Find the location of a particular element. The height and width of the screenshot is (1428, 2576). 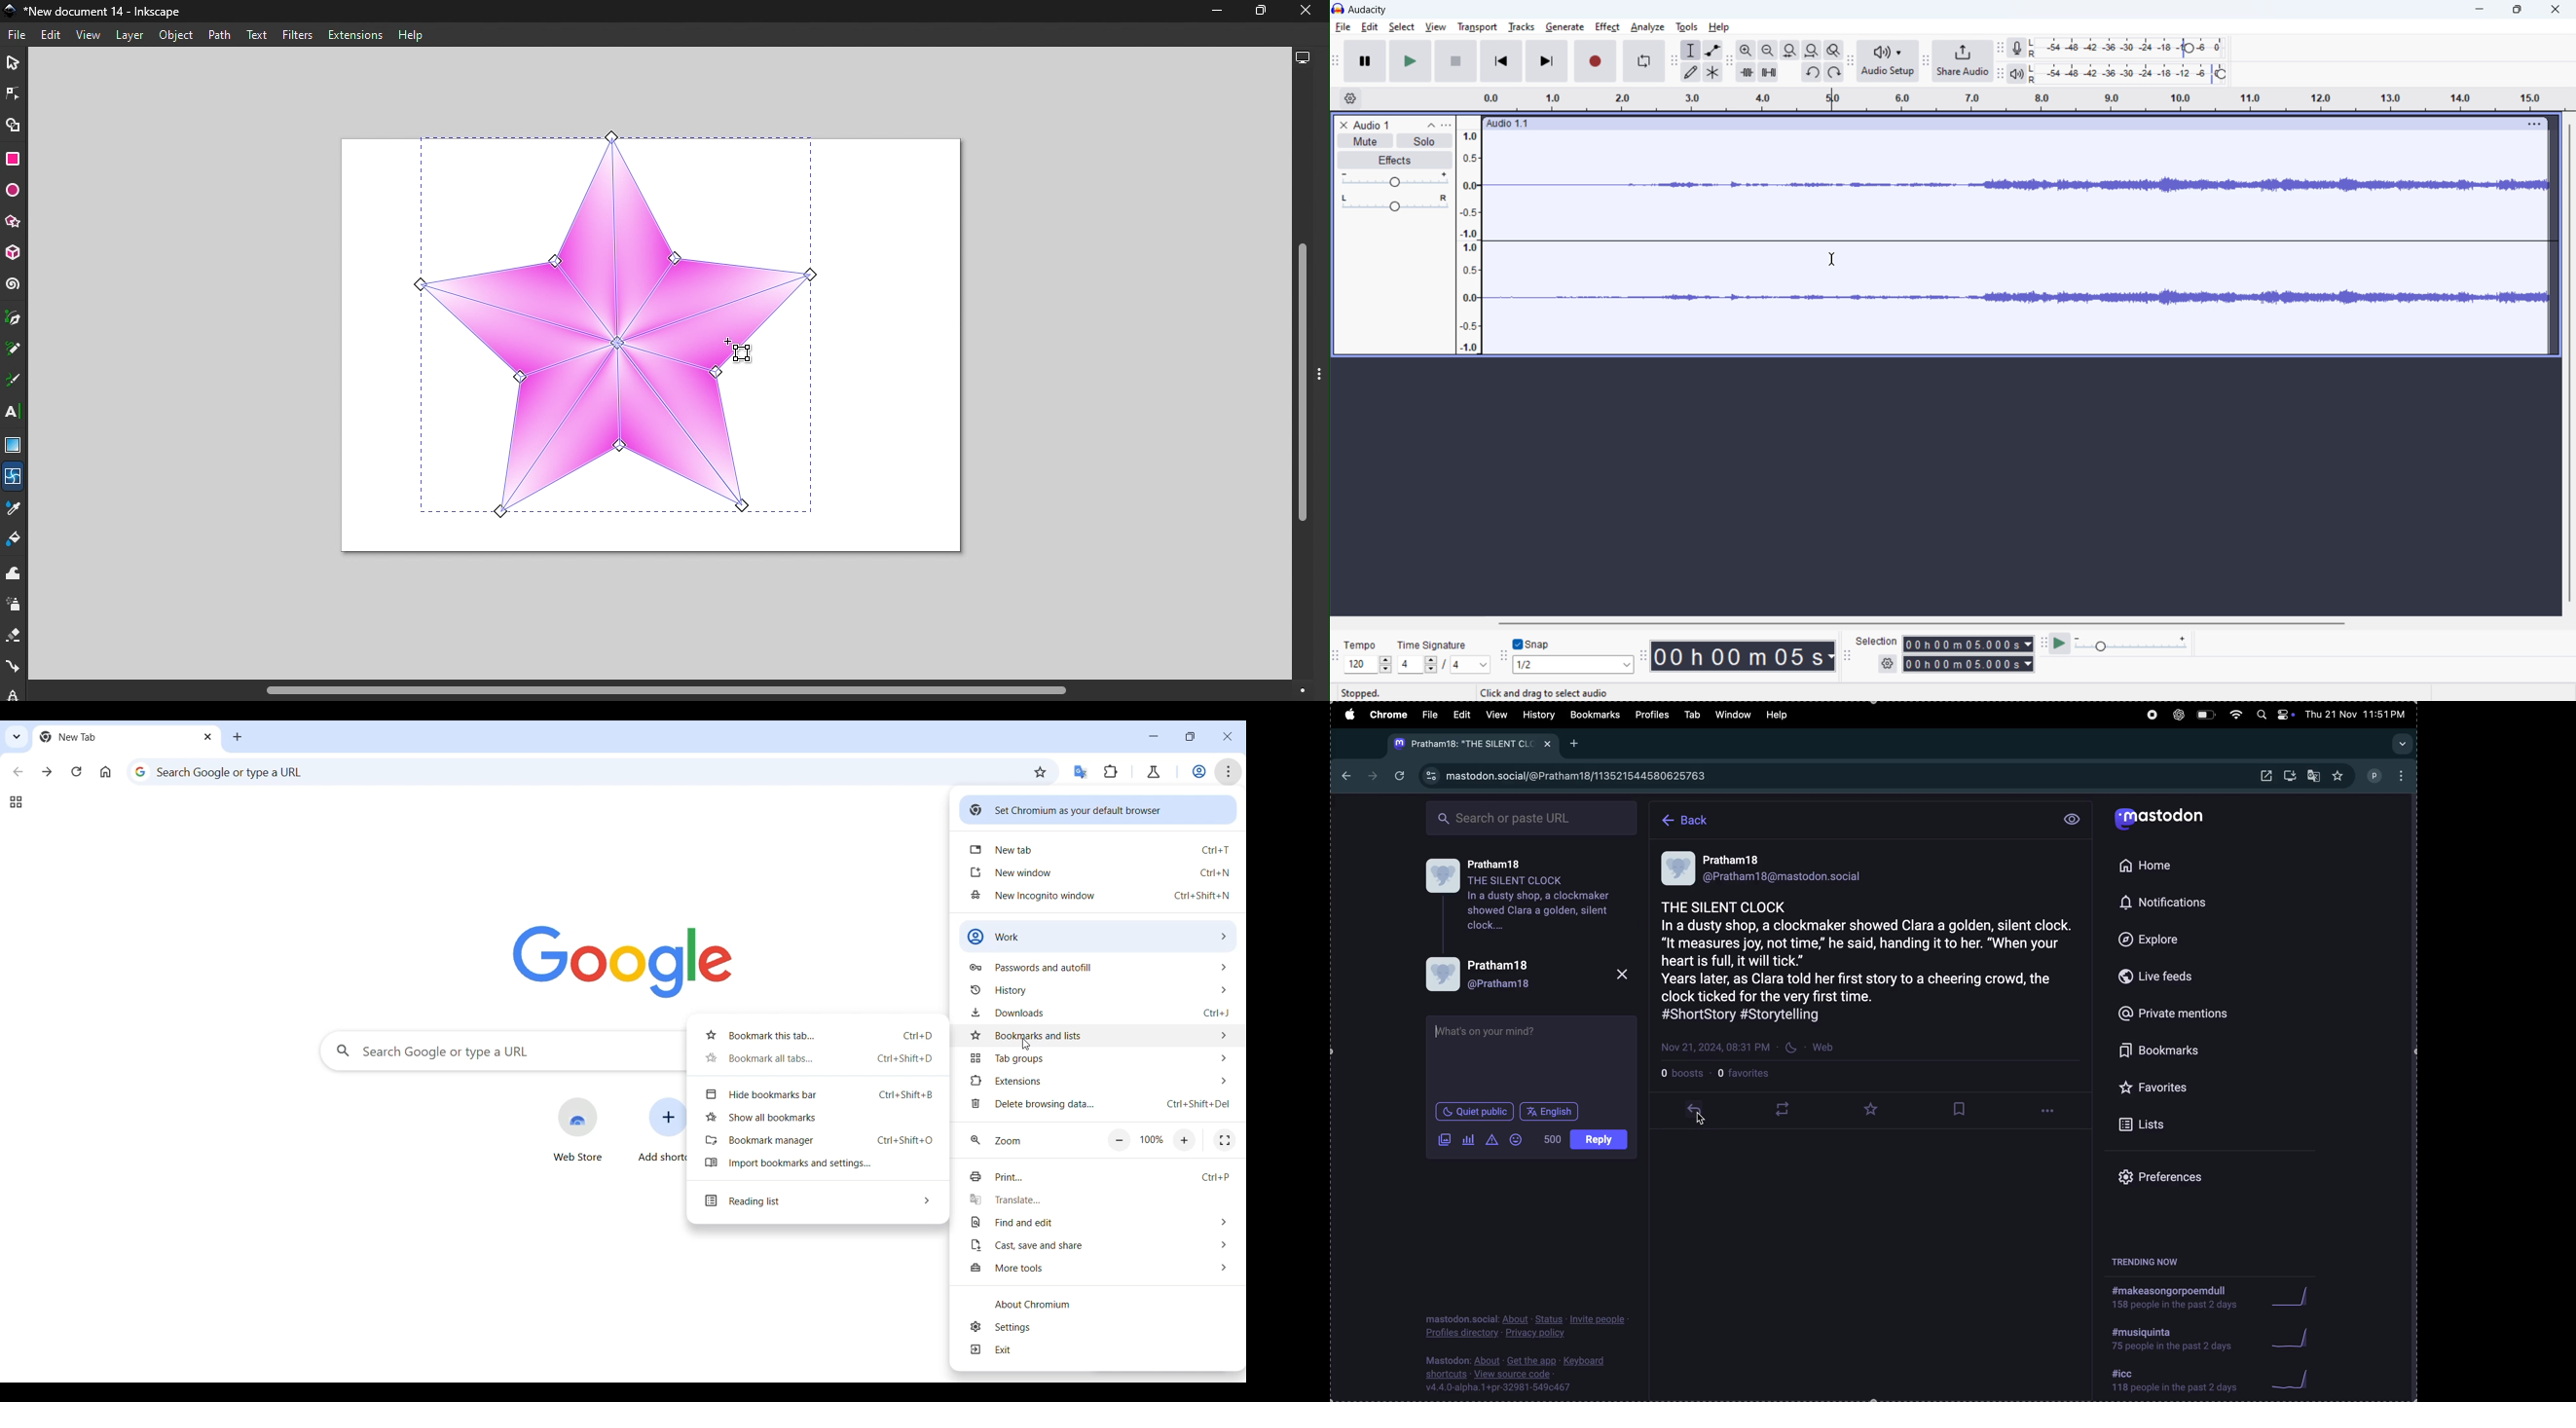

options is located at coordinates (2051, 1113).